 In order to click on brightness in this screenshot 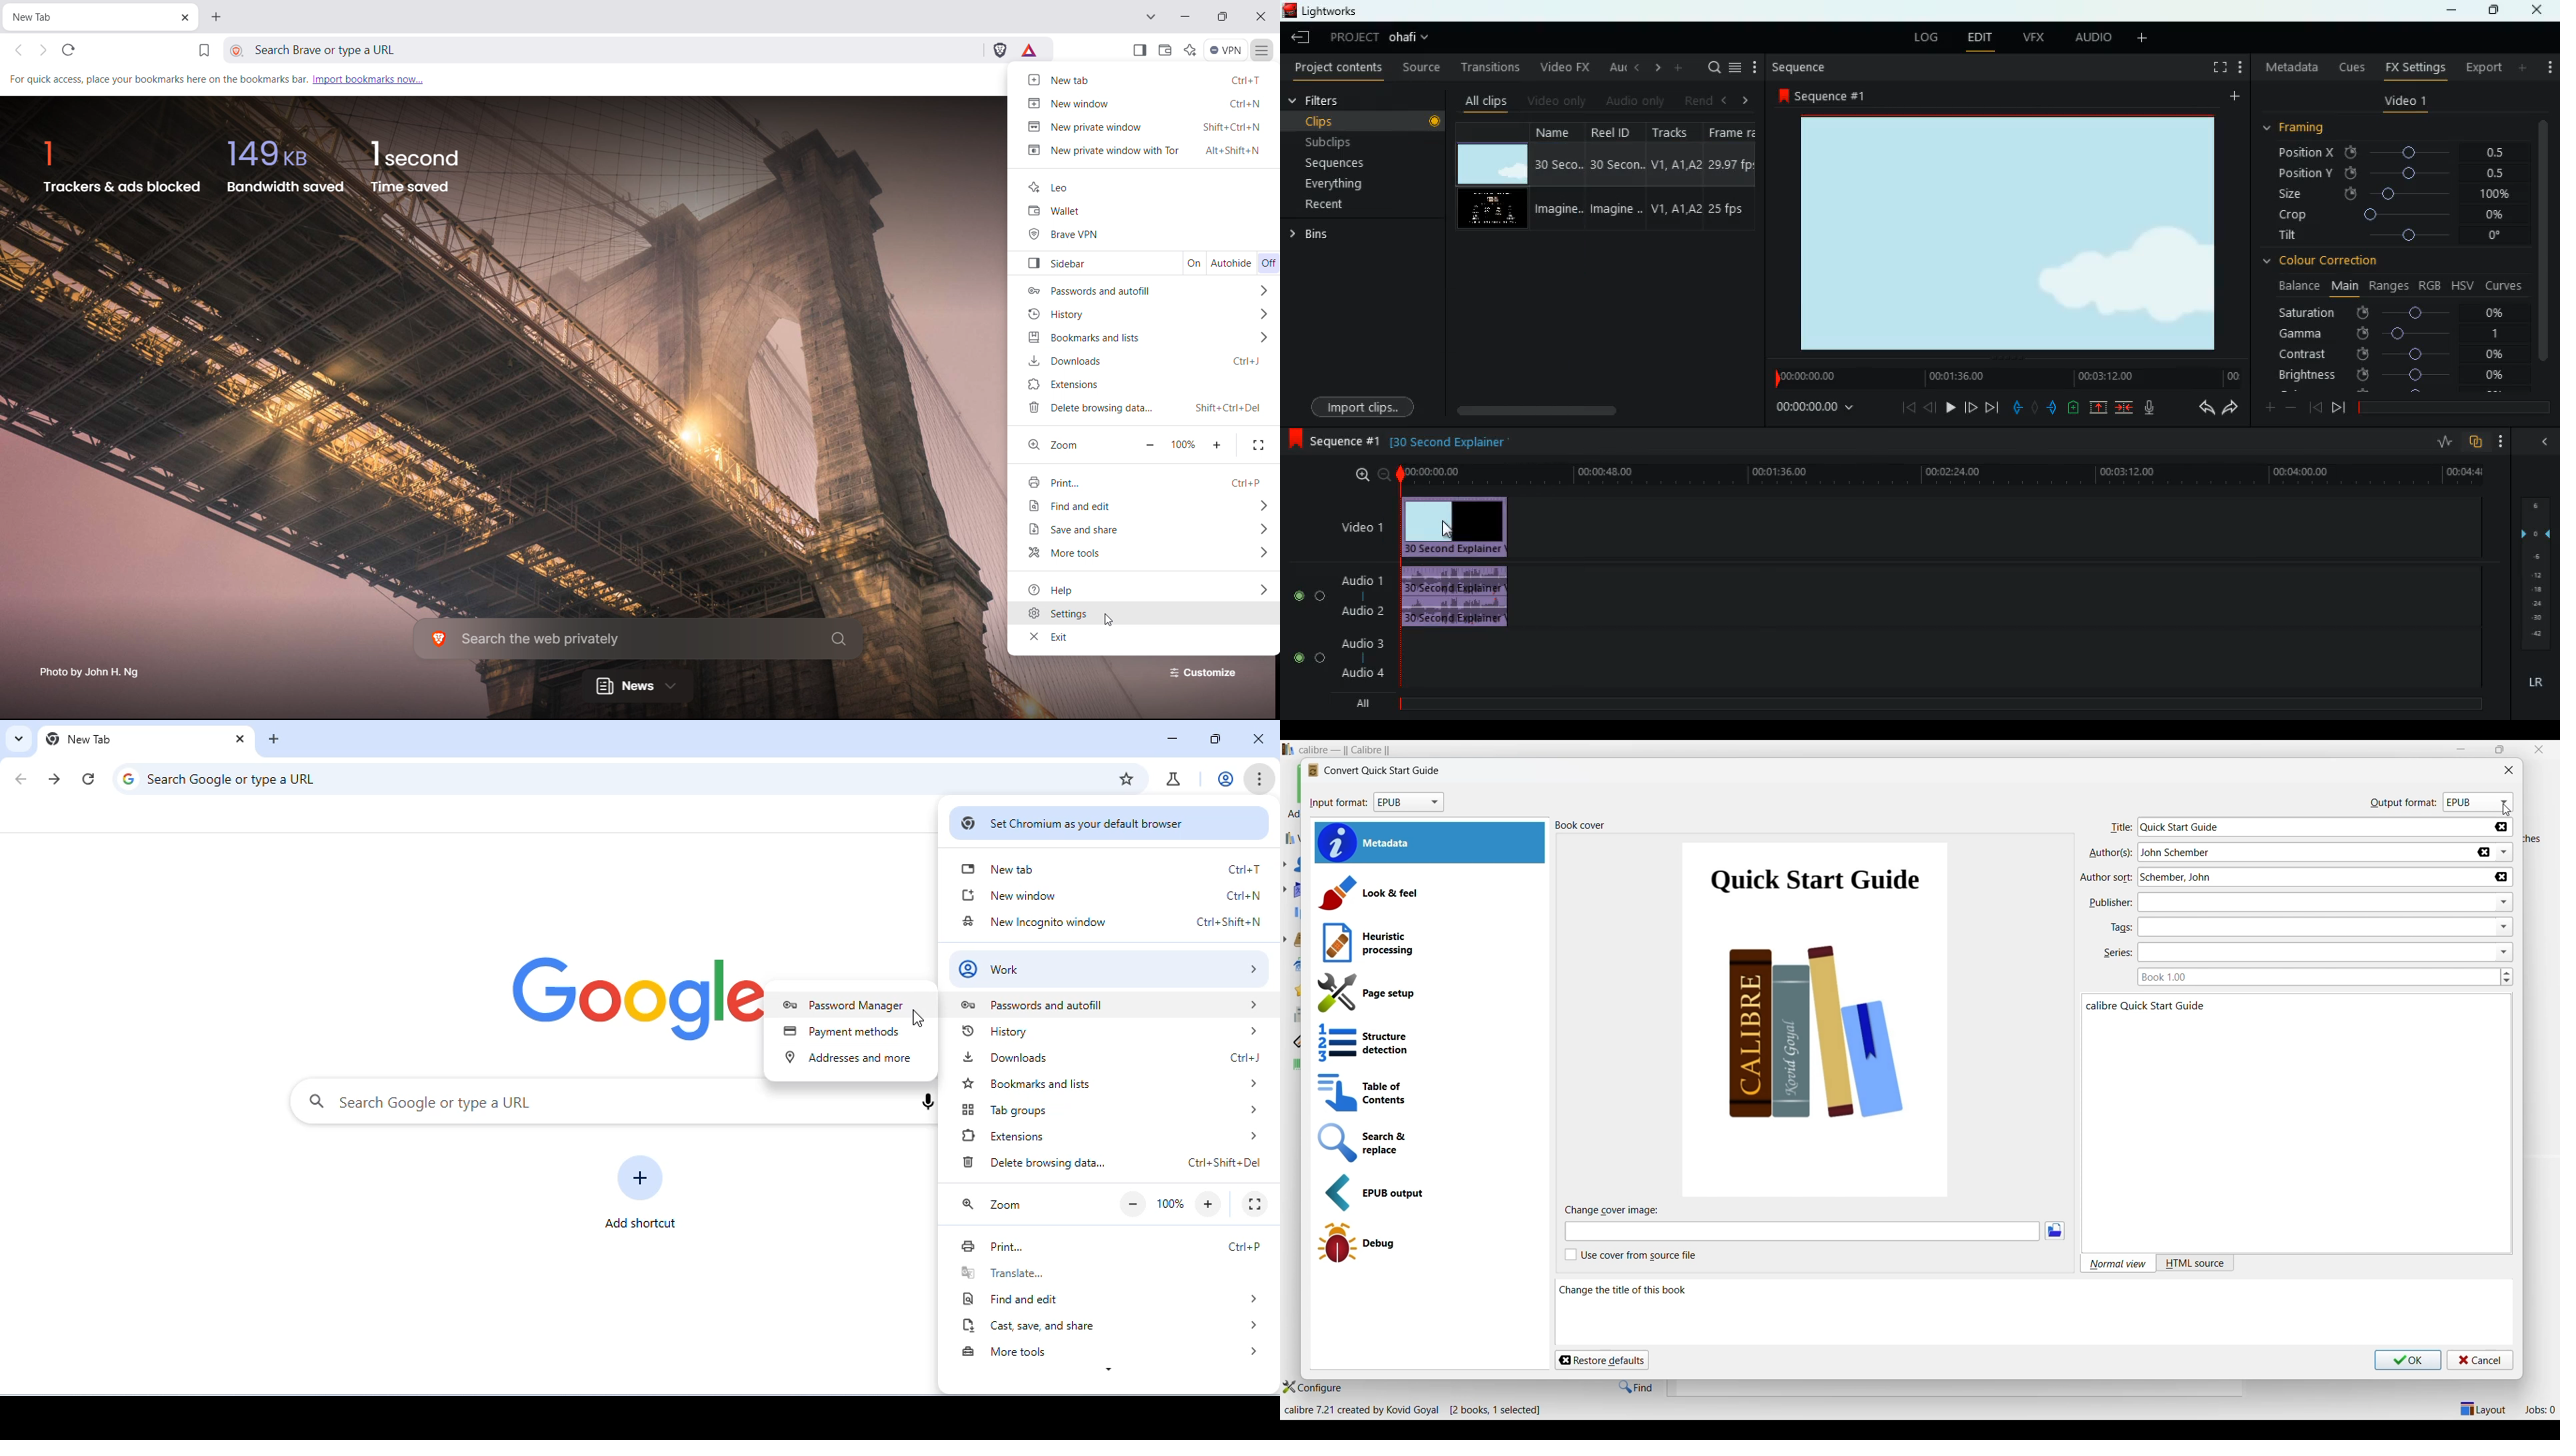, I will do `click(2390, 374)`.